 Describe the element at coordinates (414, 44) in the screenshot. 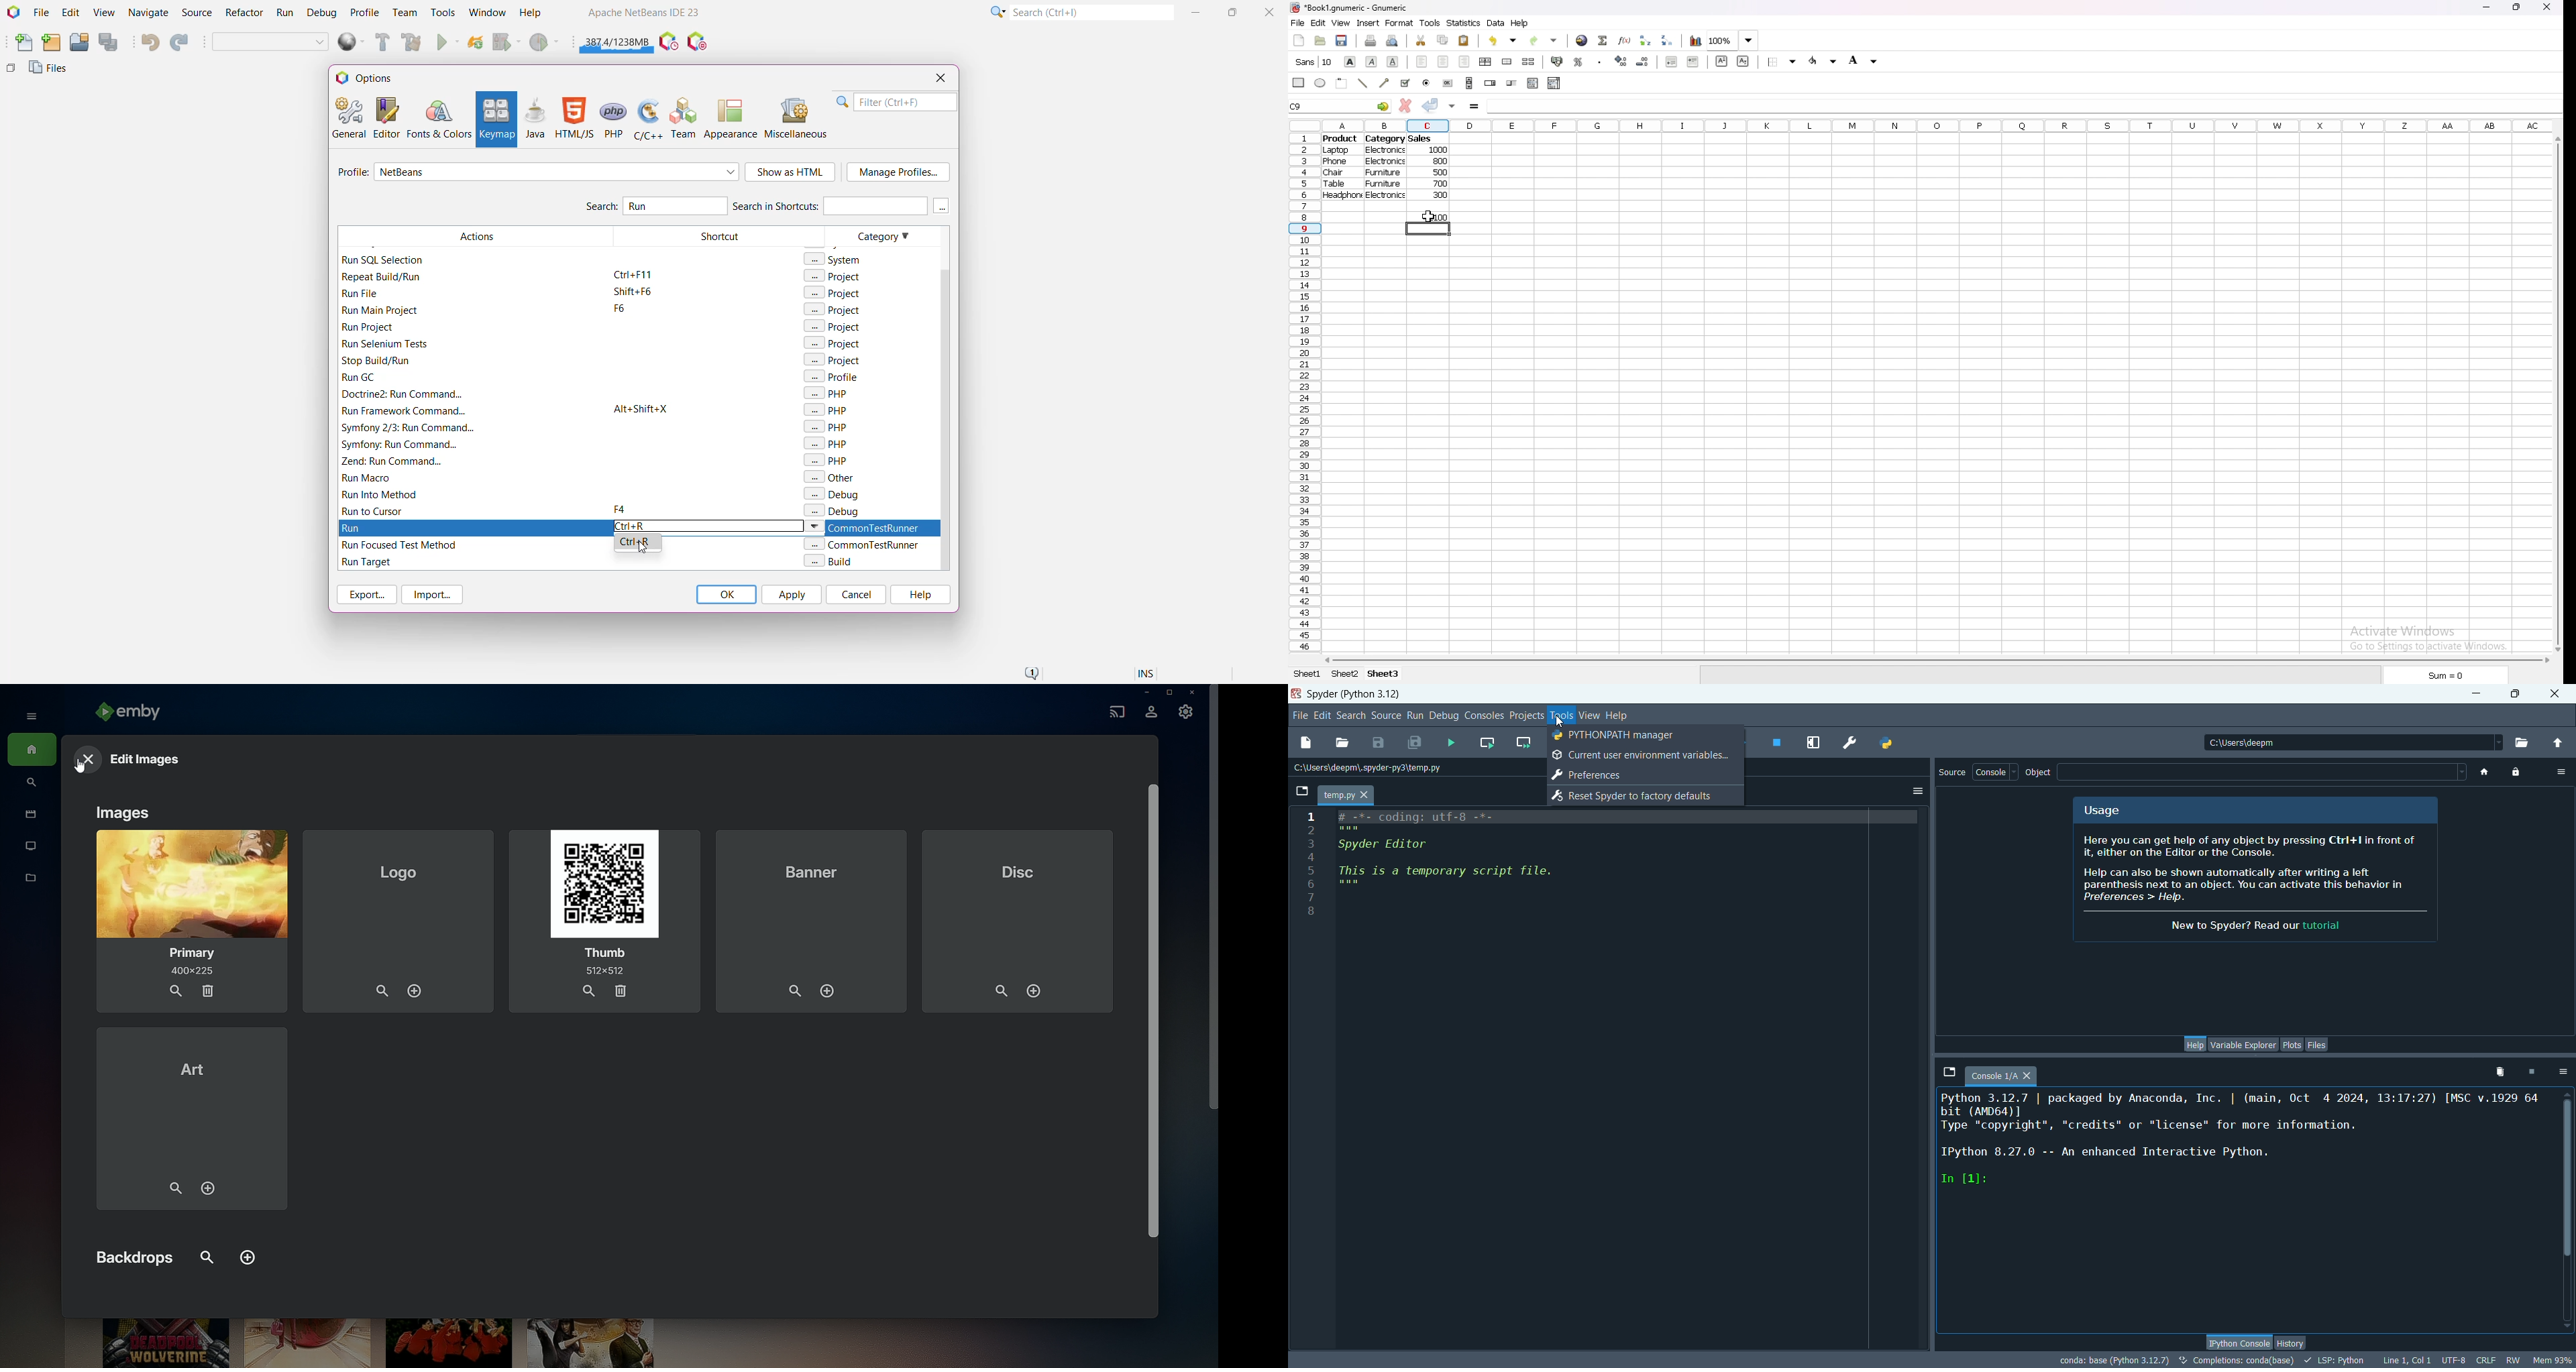

I see `Clean and Build Main Project` at that location.